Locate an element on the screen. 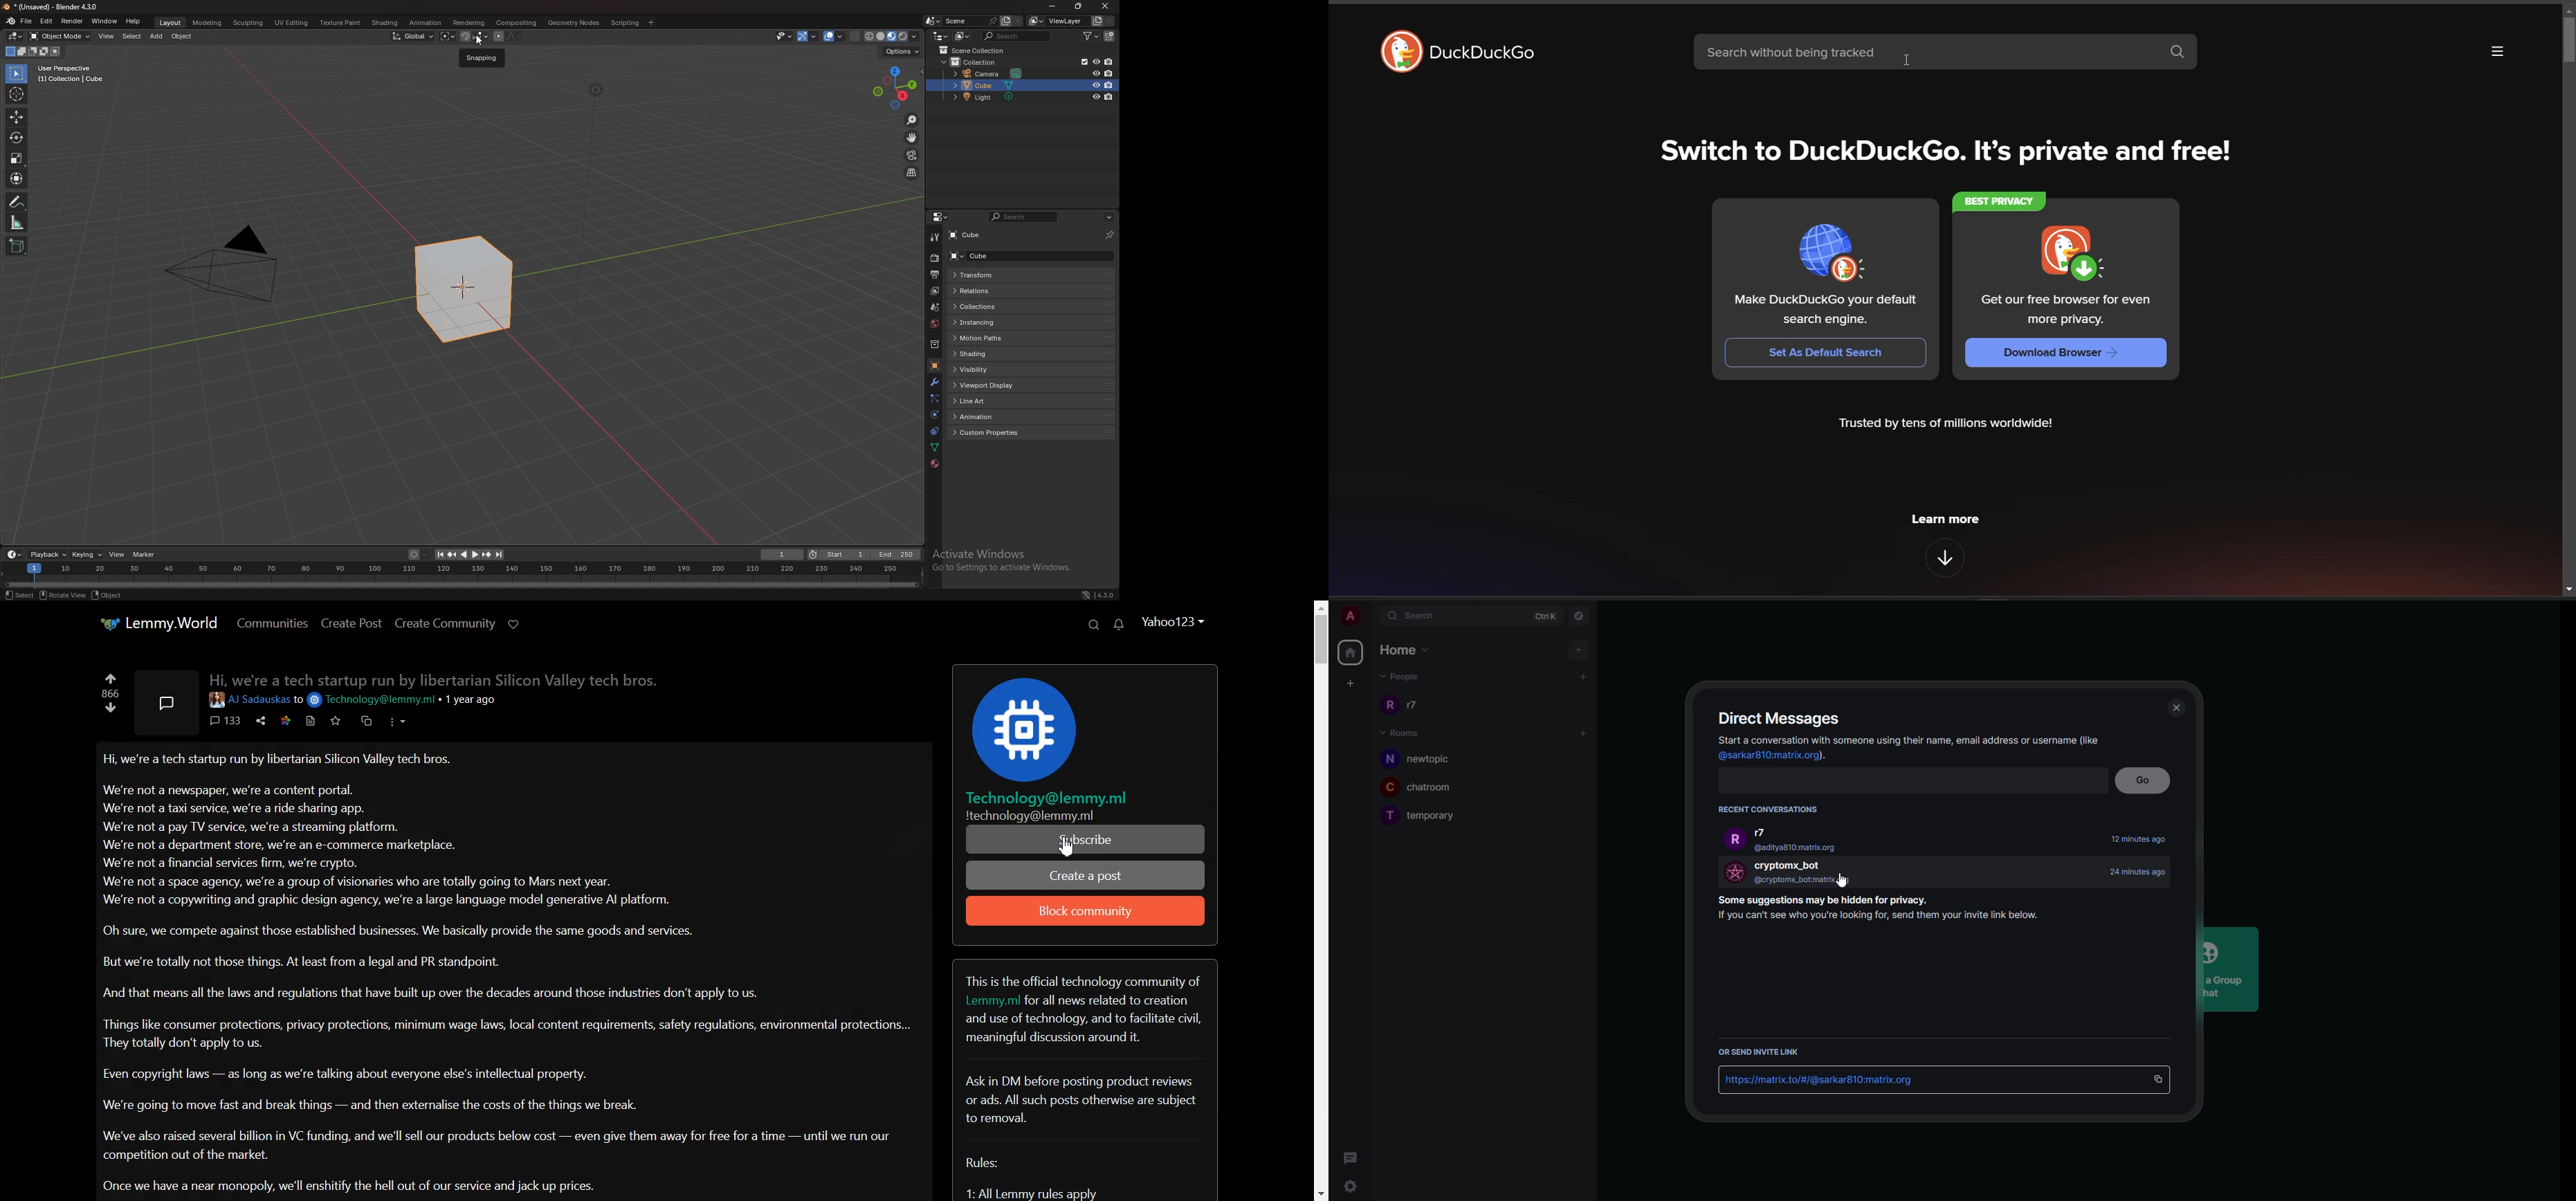 The width and height of the screenshot is (2576, 1204). more options is located at coordinates (2502, 51).